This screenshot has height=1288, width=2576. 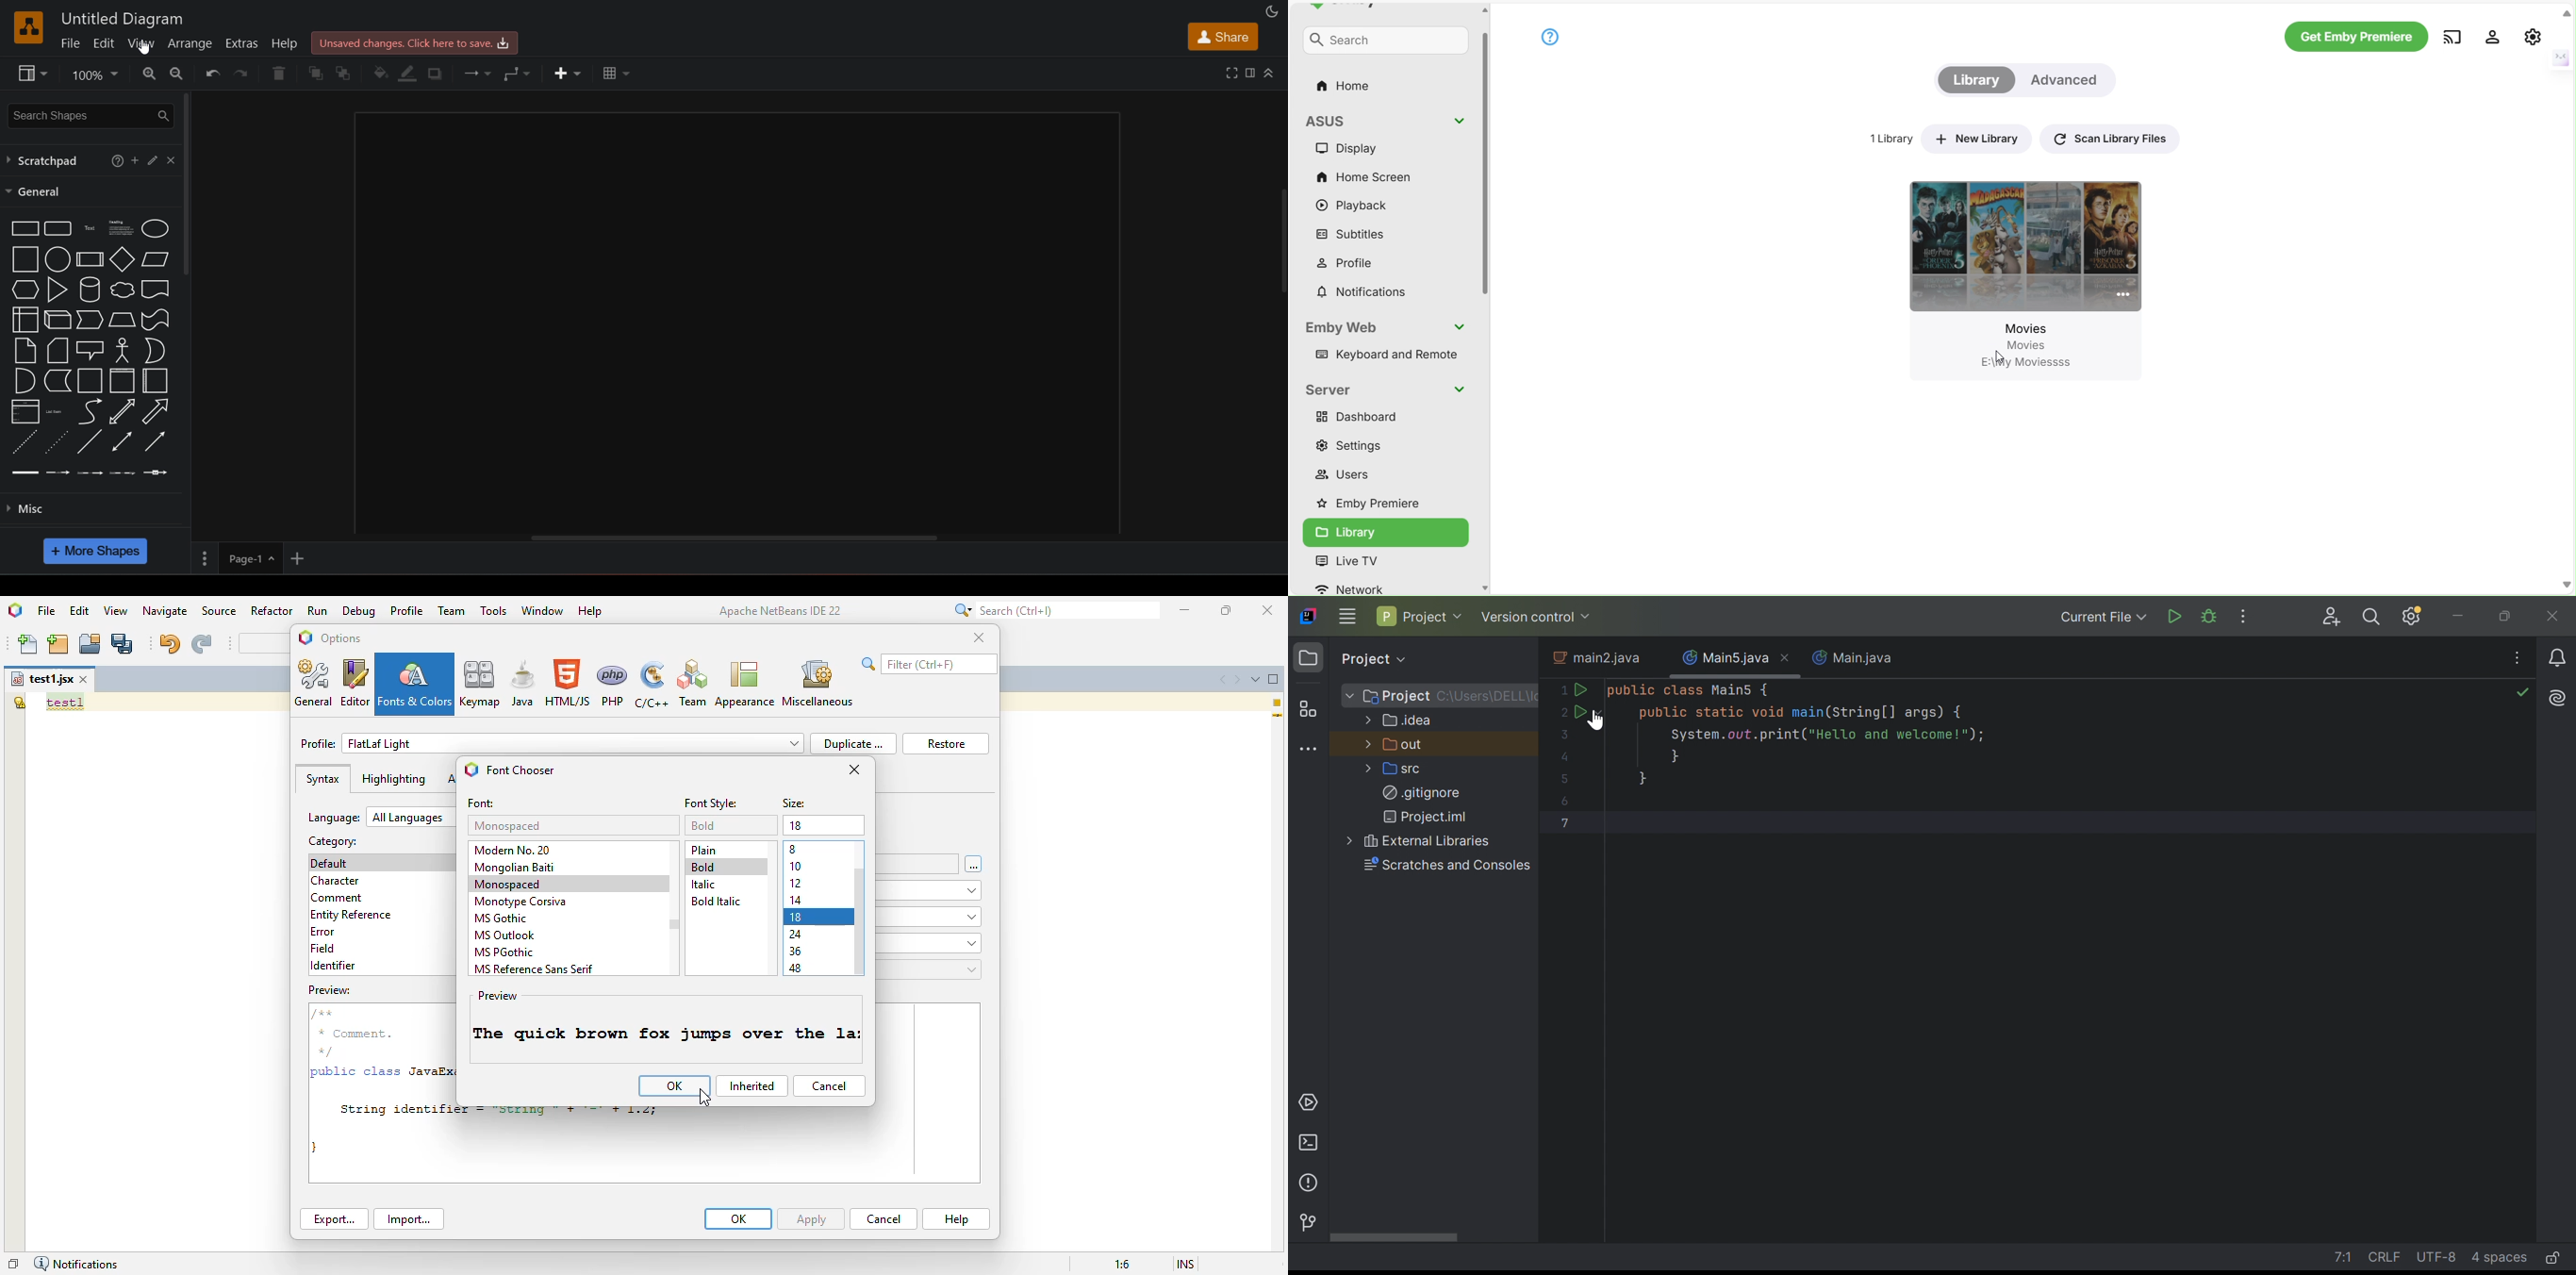 I want to click on tools, so click(x=493, y=611).